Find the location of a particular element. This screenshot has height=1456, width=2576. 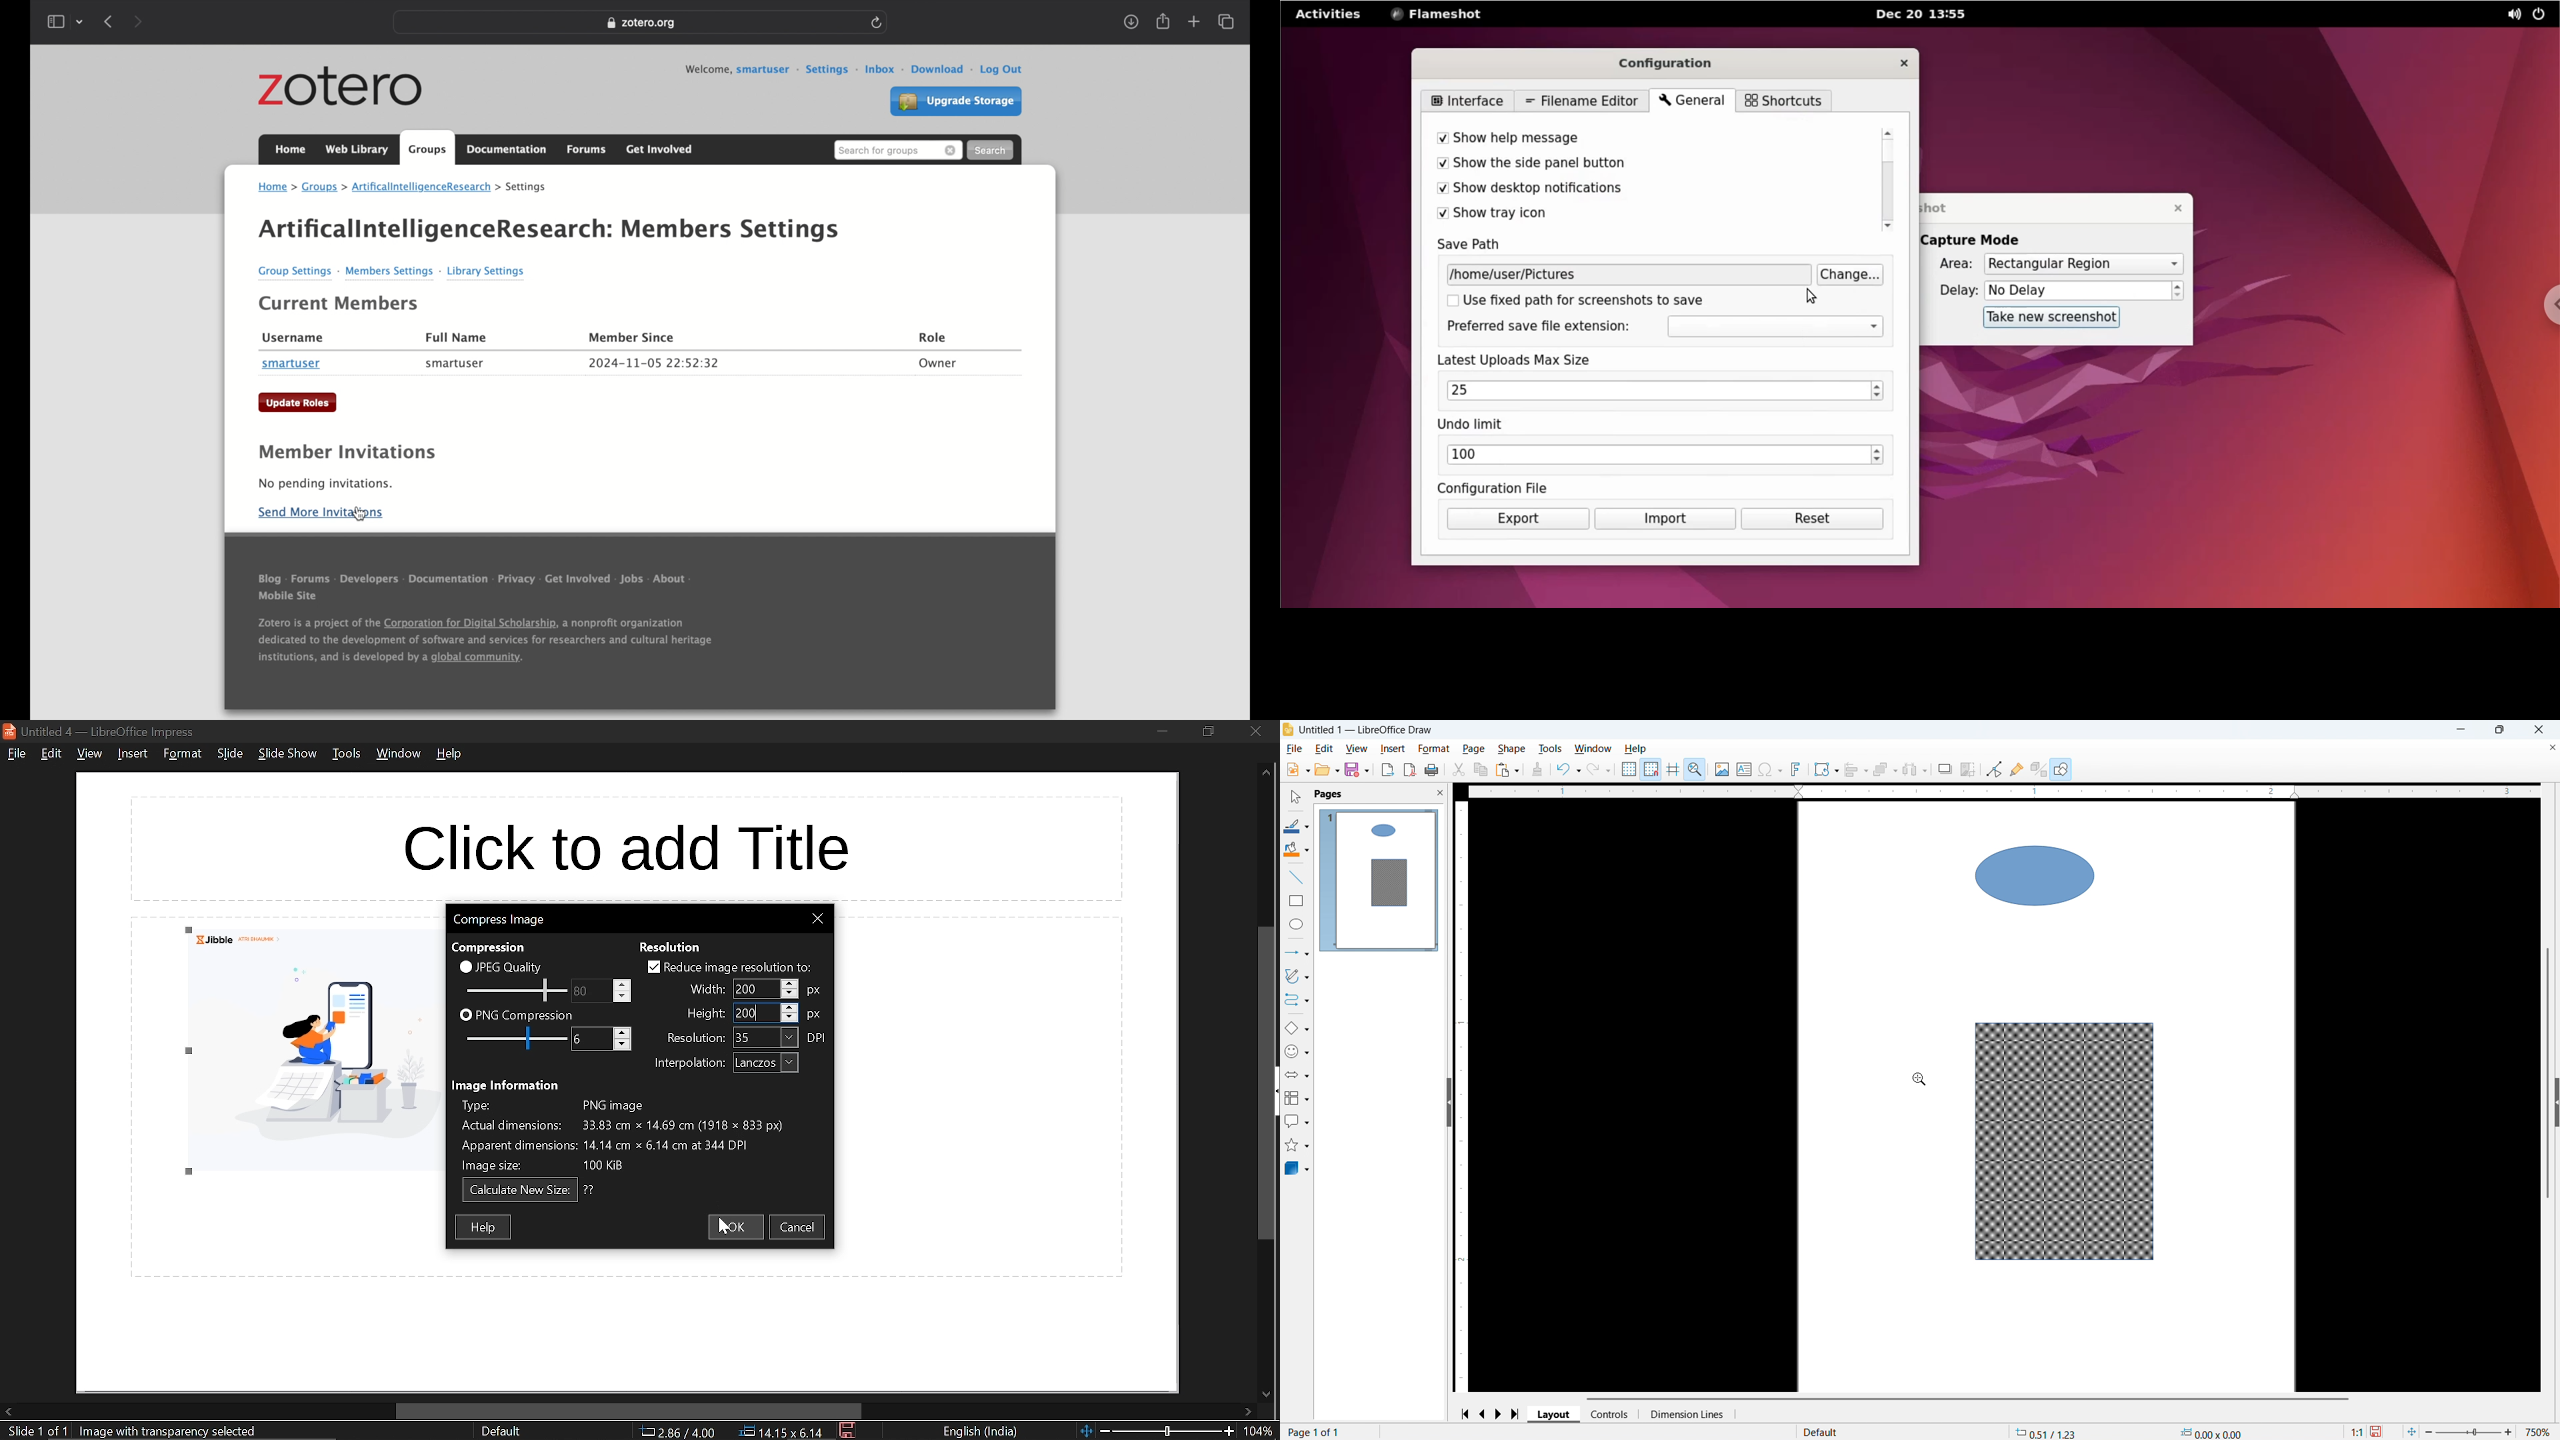

Next page  is located at coordinates (1501, 1413).